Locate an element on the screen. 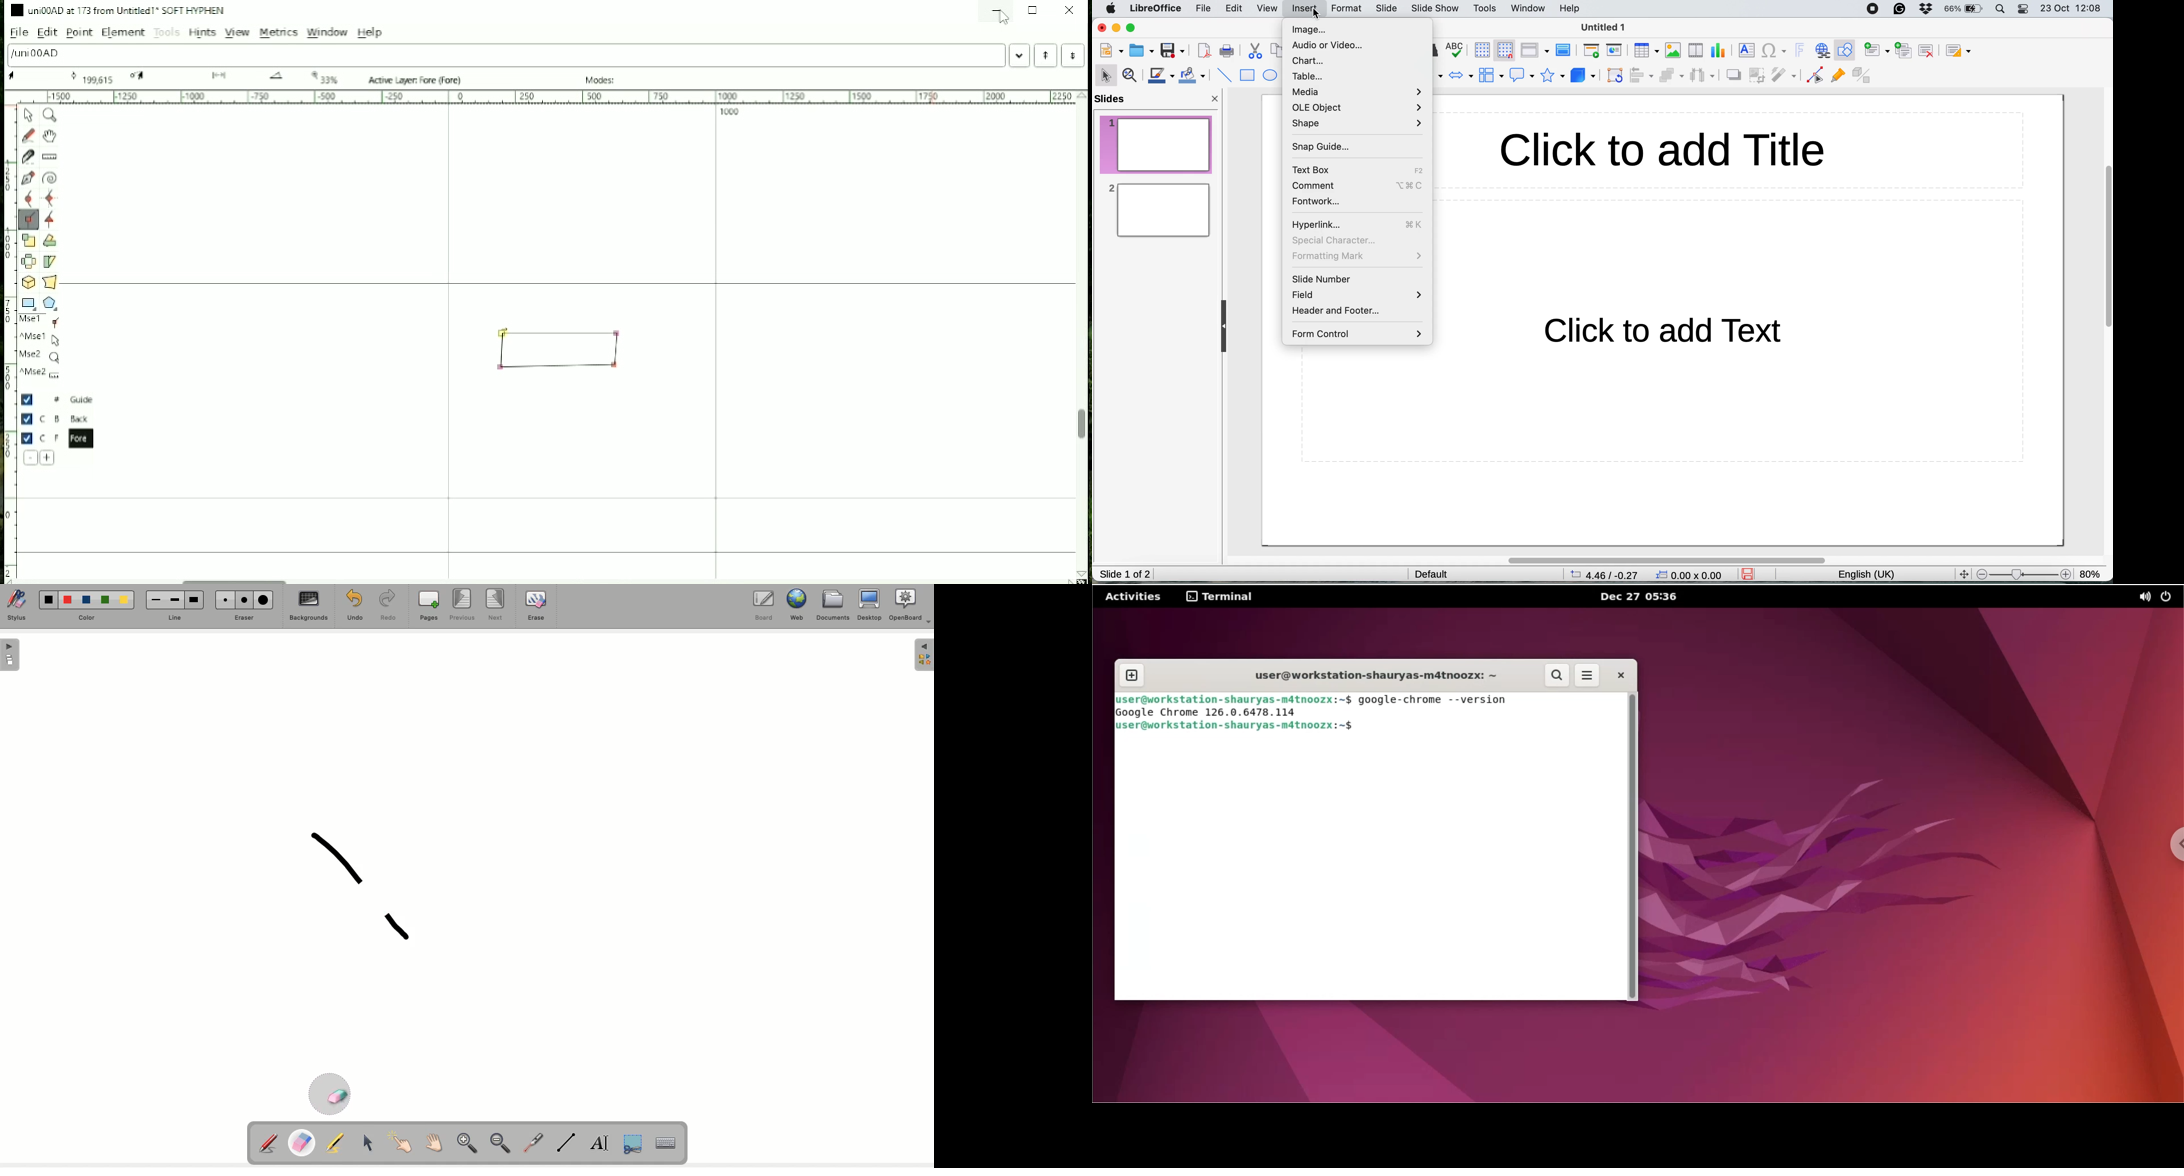 This screenshot has width=2184, height=1176. start from first slide is located at coordinates (1591, 51).